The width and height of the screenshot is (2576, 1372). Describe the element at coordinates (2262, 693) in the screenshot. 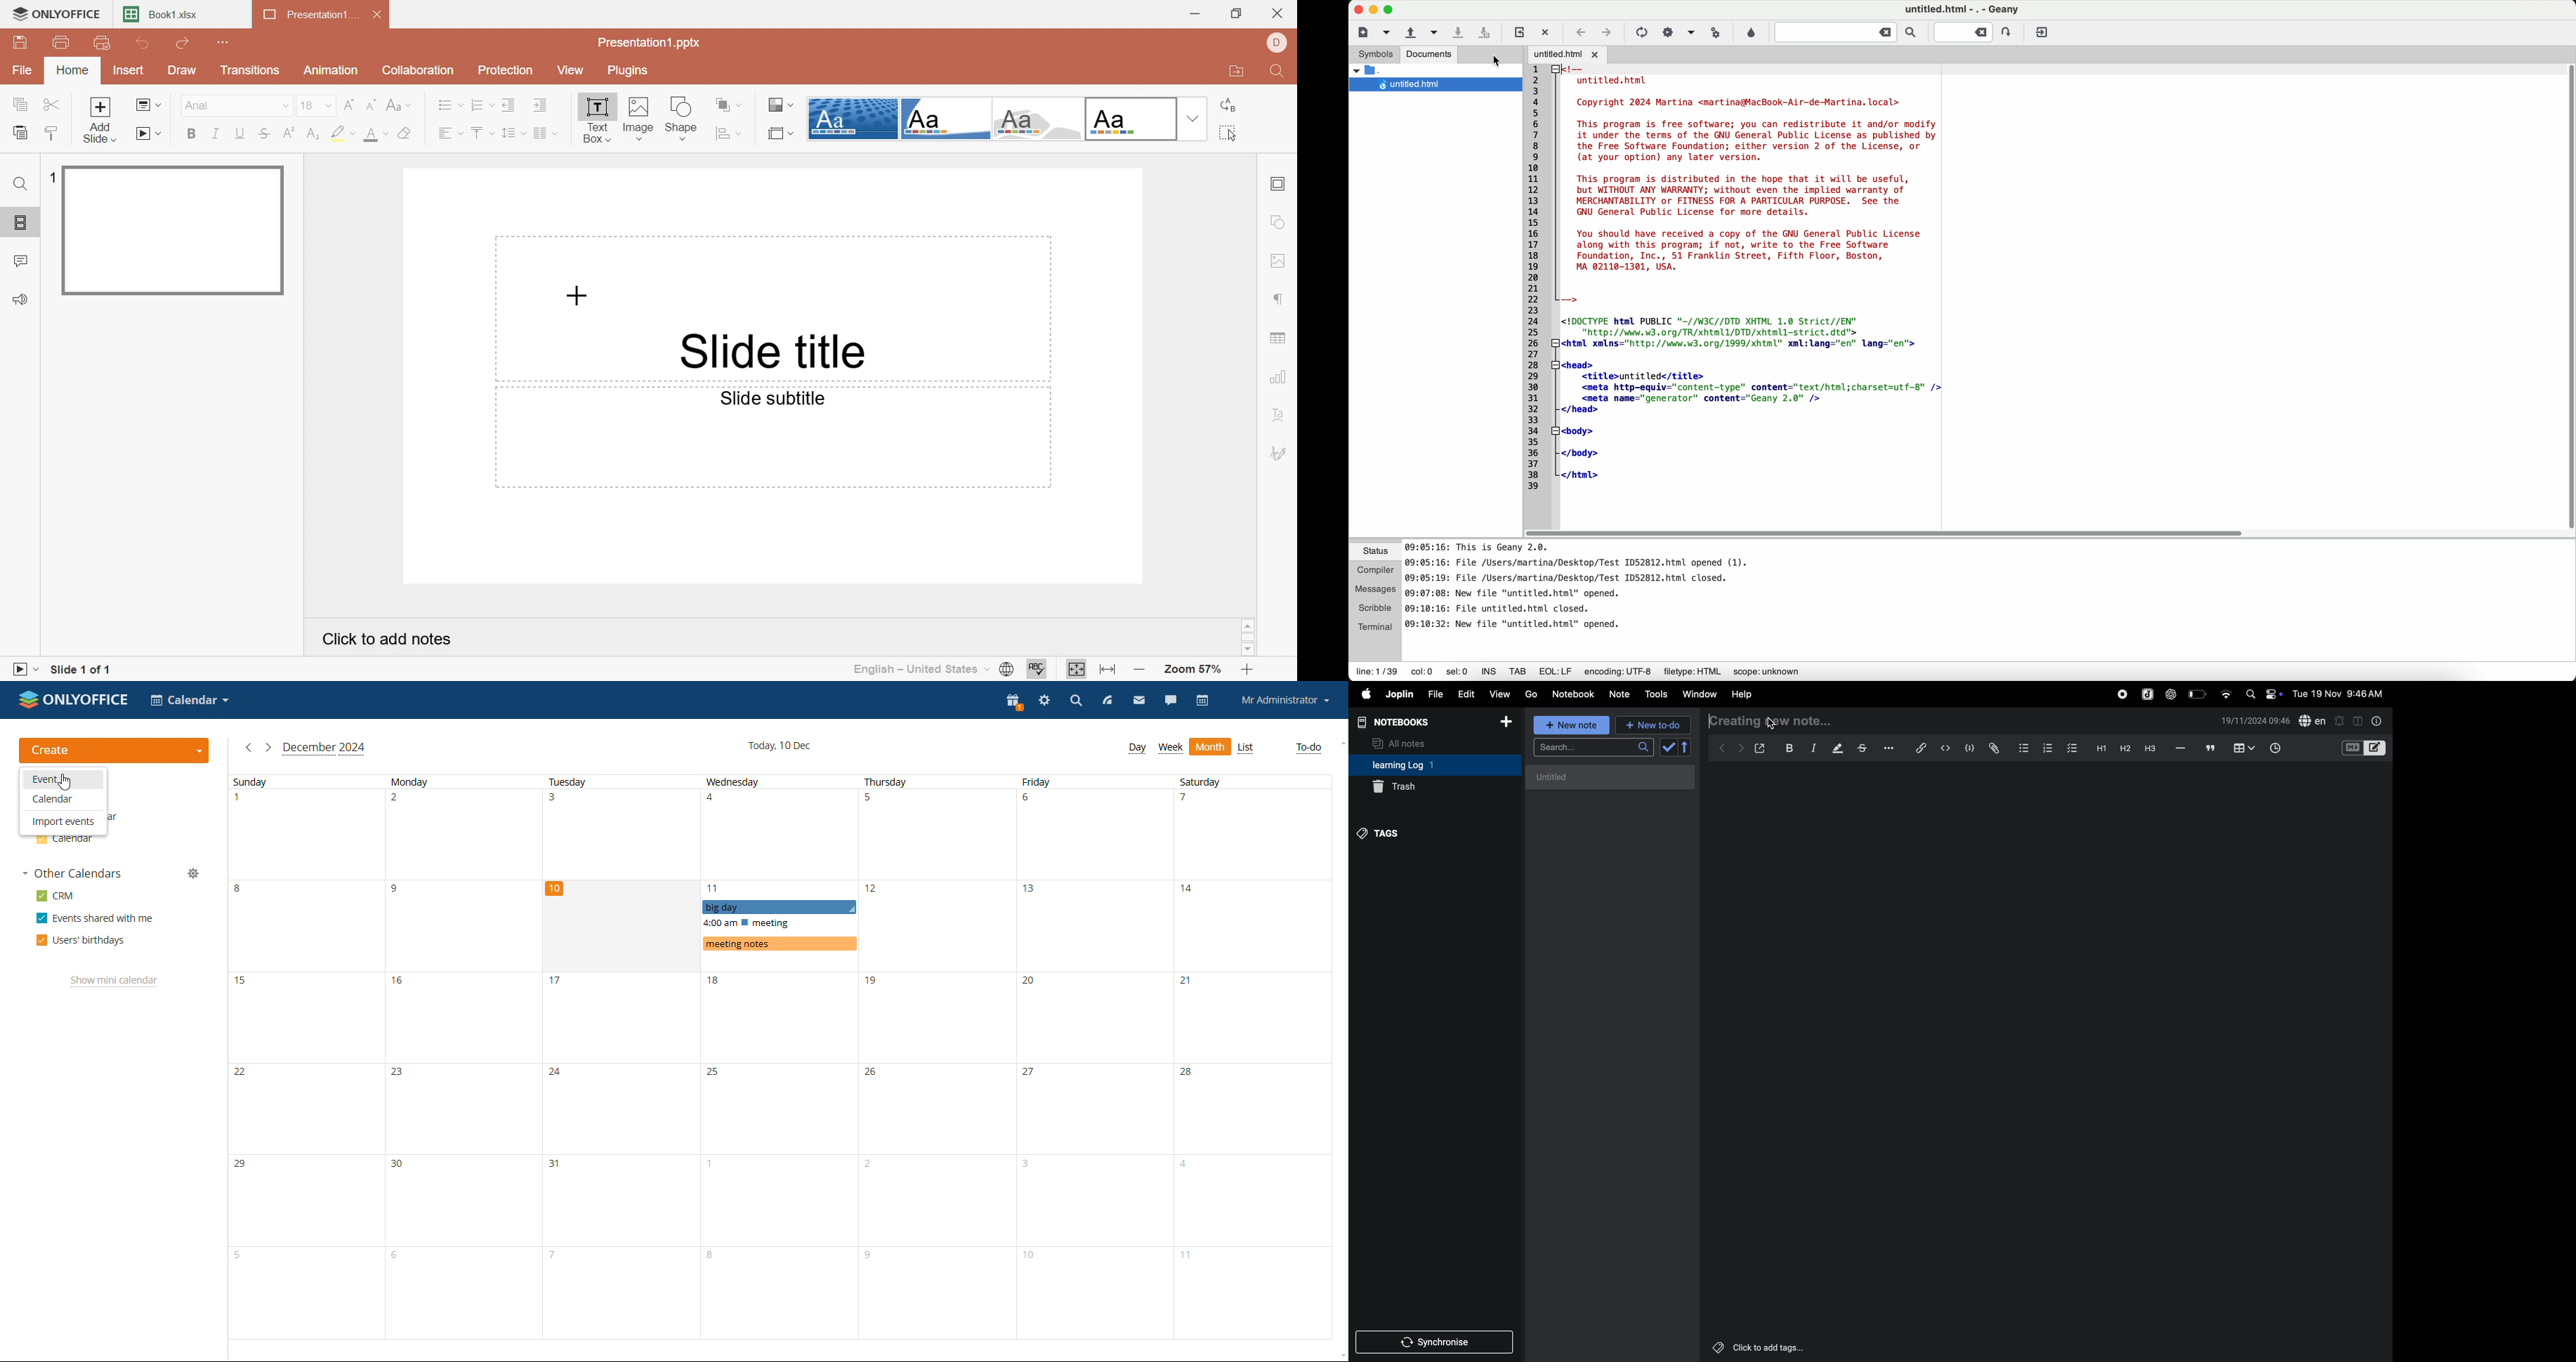

I see `apple widgets` at that location.